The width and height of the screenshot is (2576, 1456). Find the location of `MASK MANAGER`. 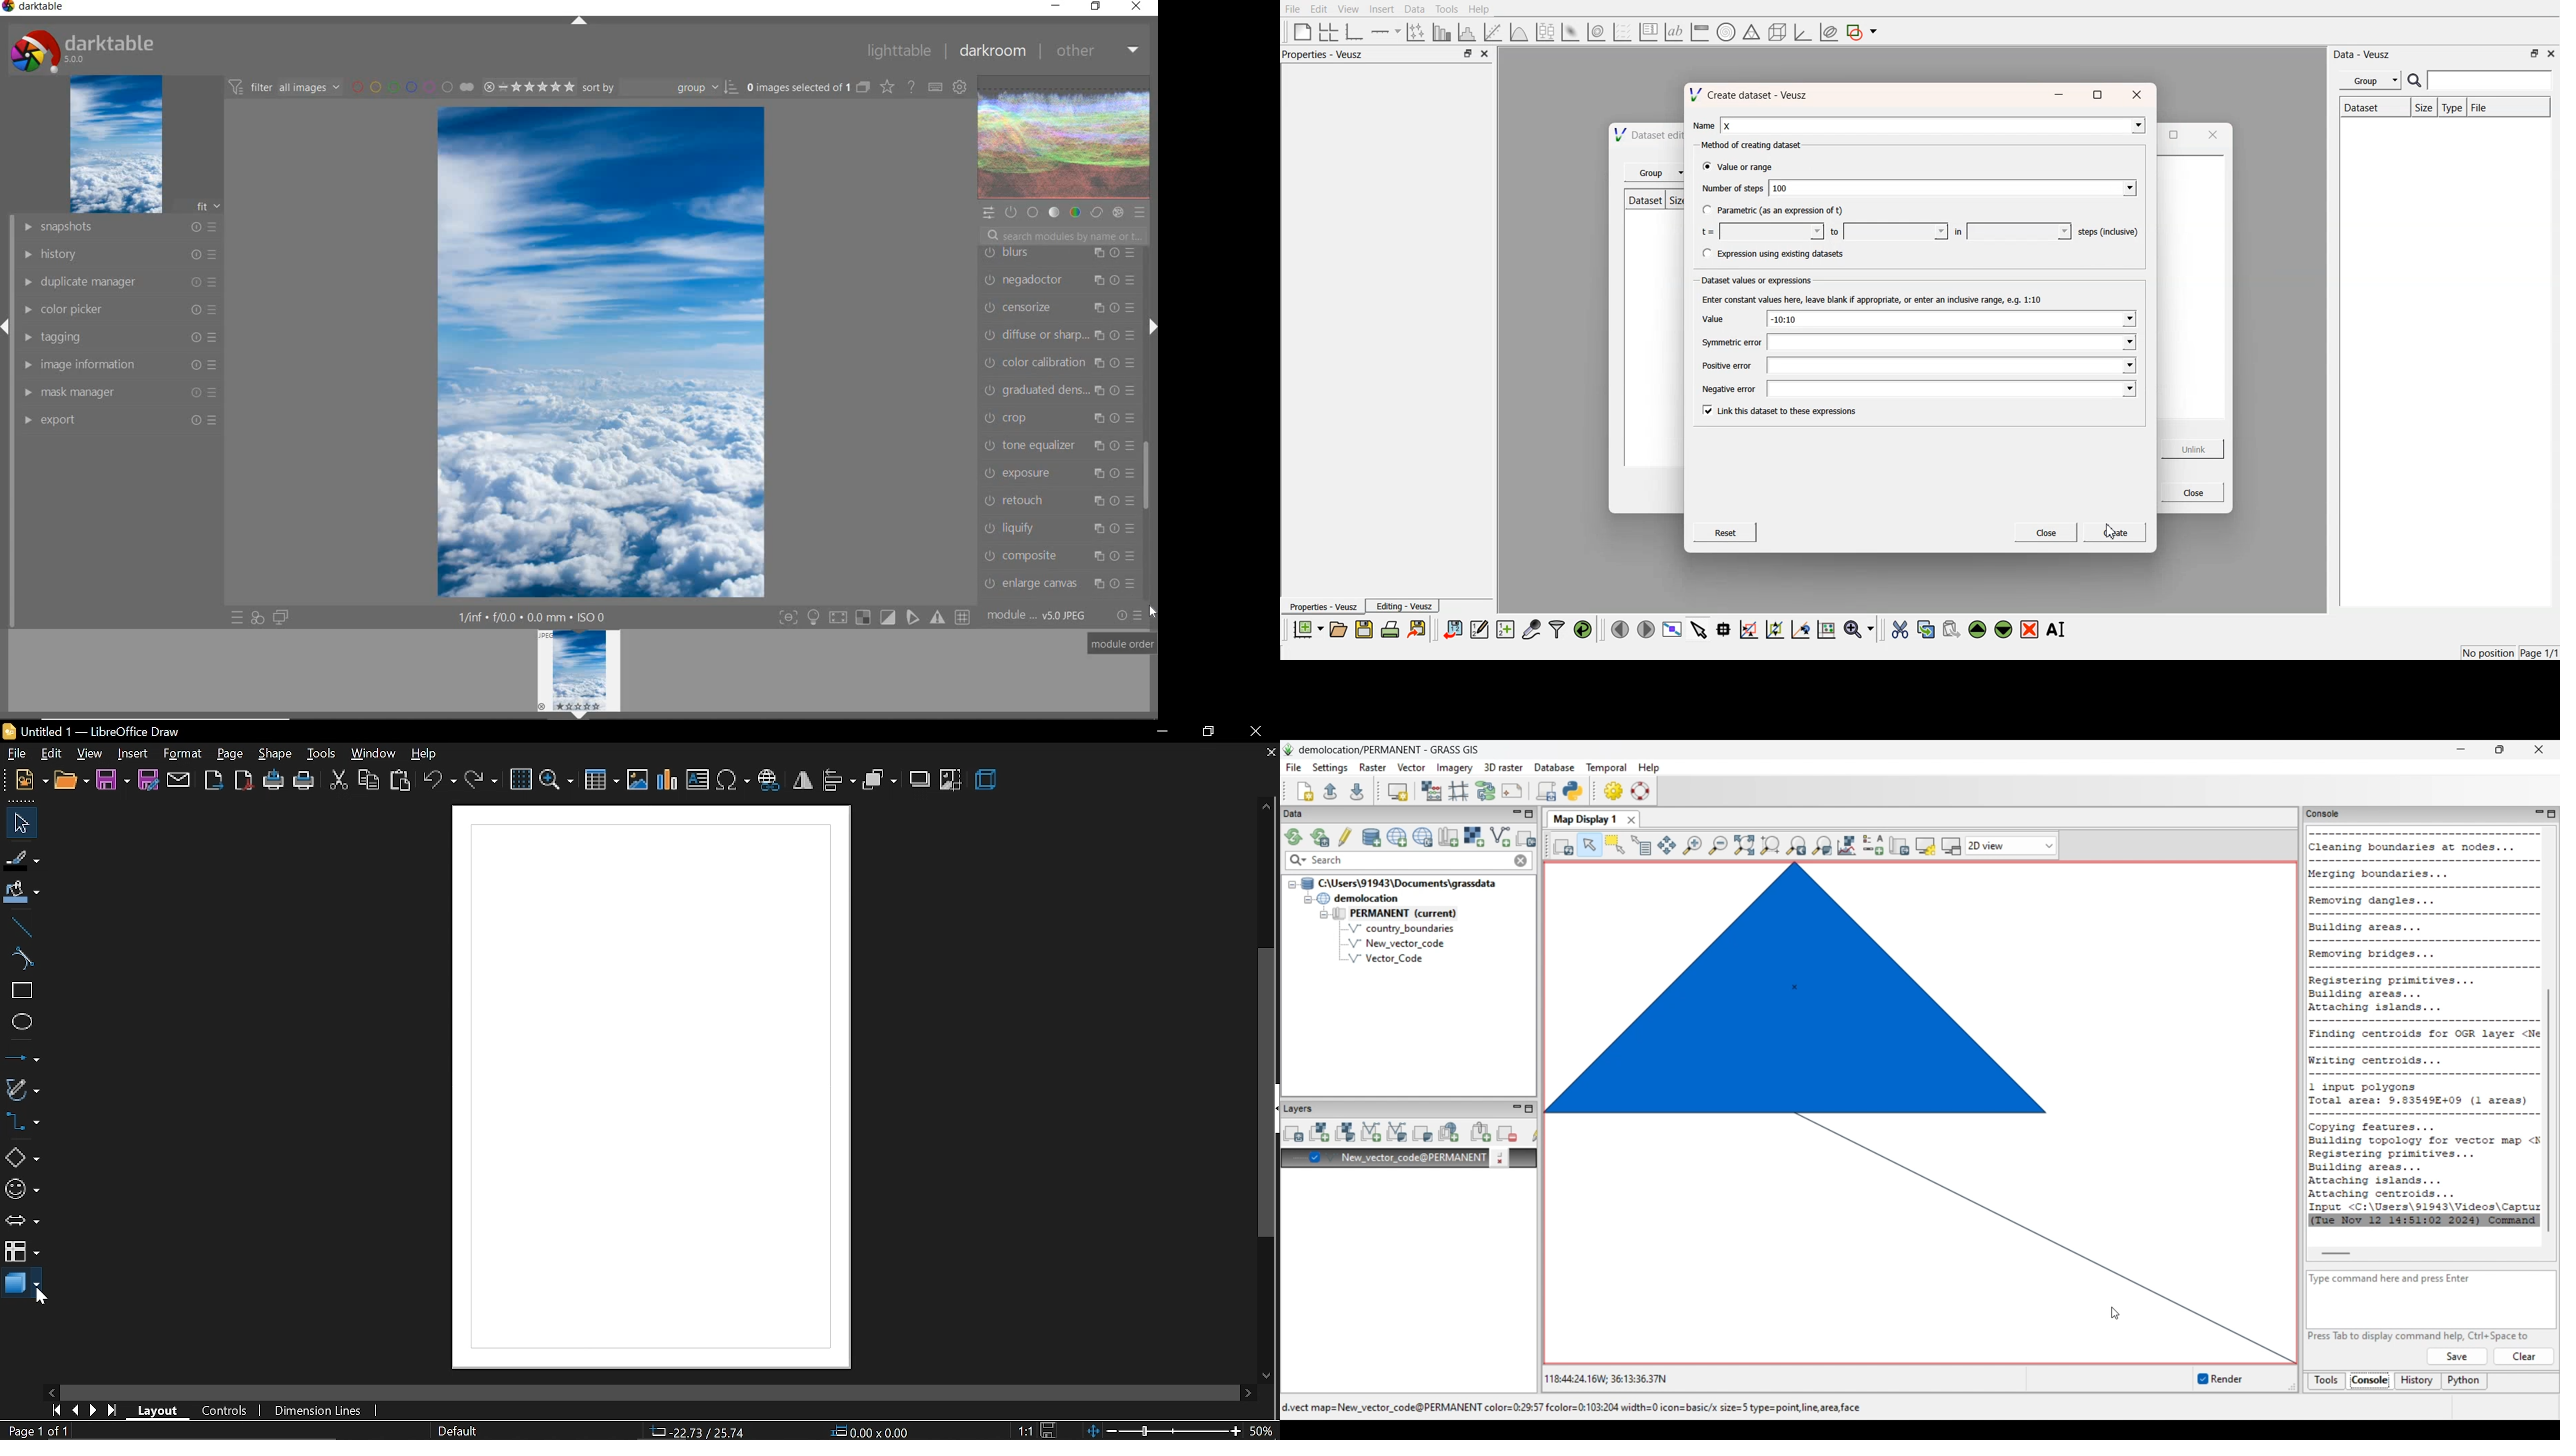

MASK MANAGER is located at coordinates (122, 392).